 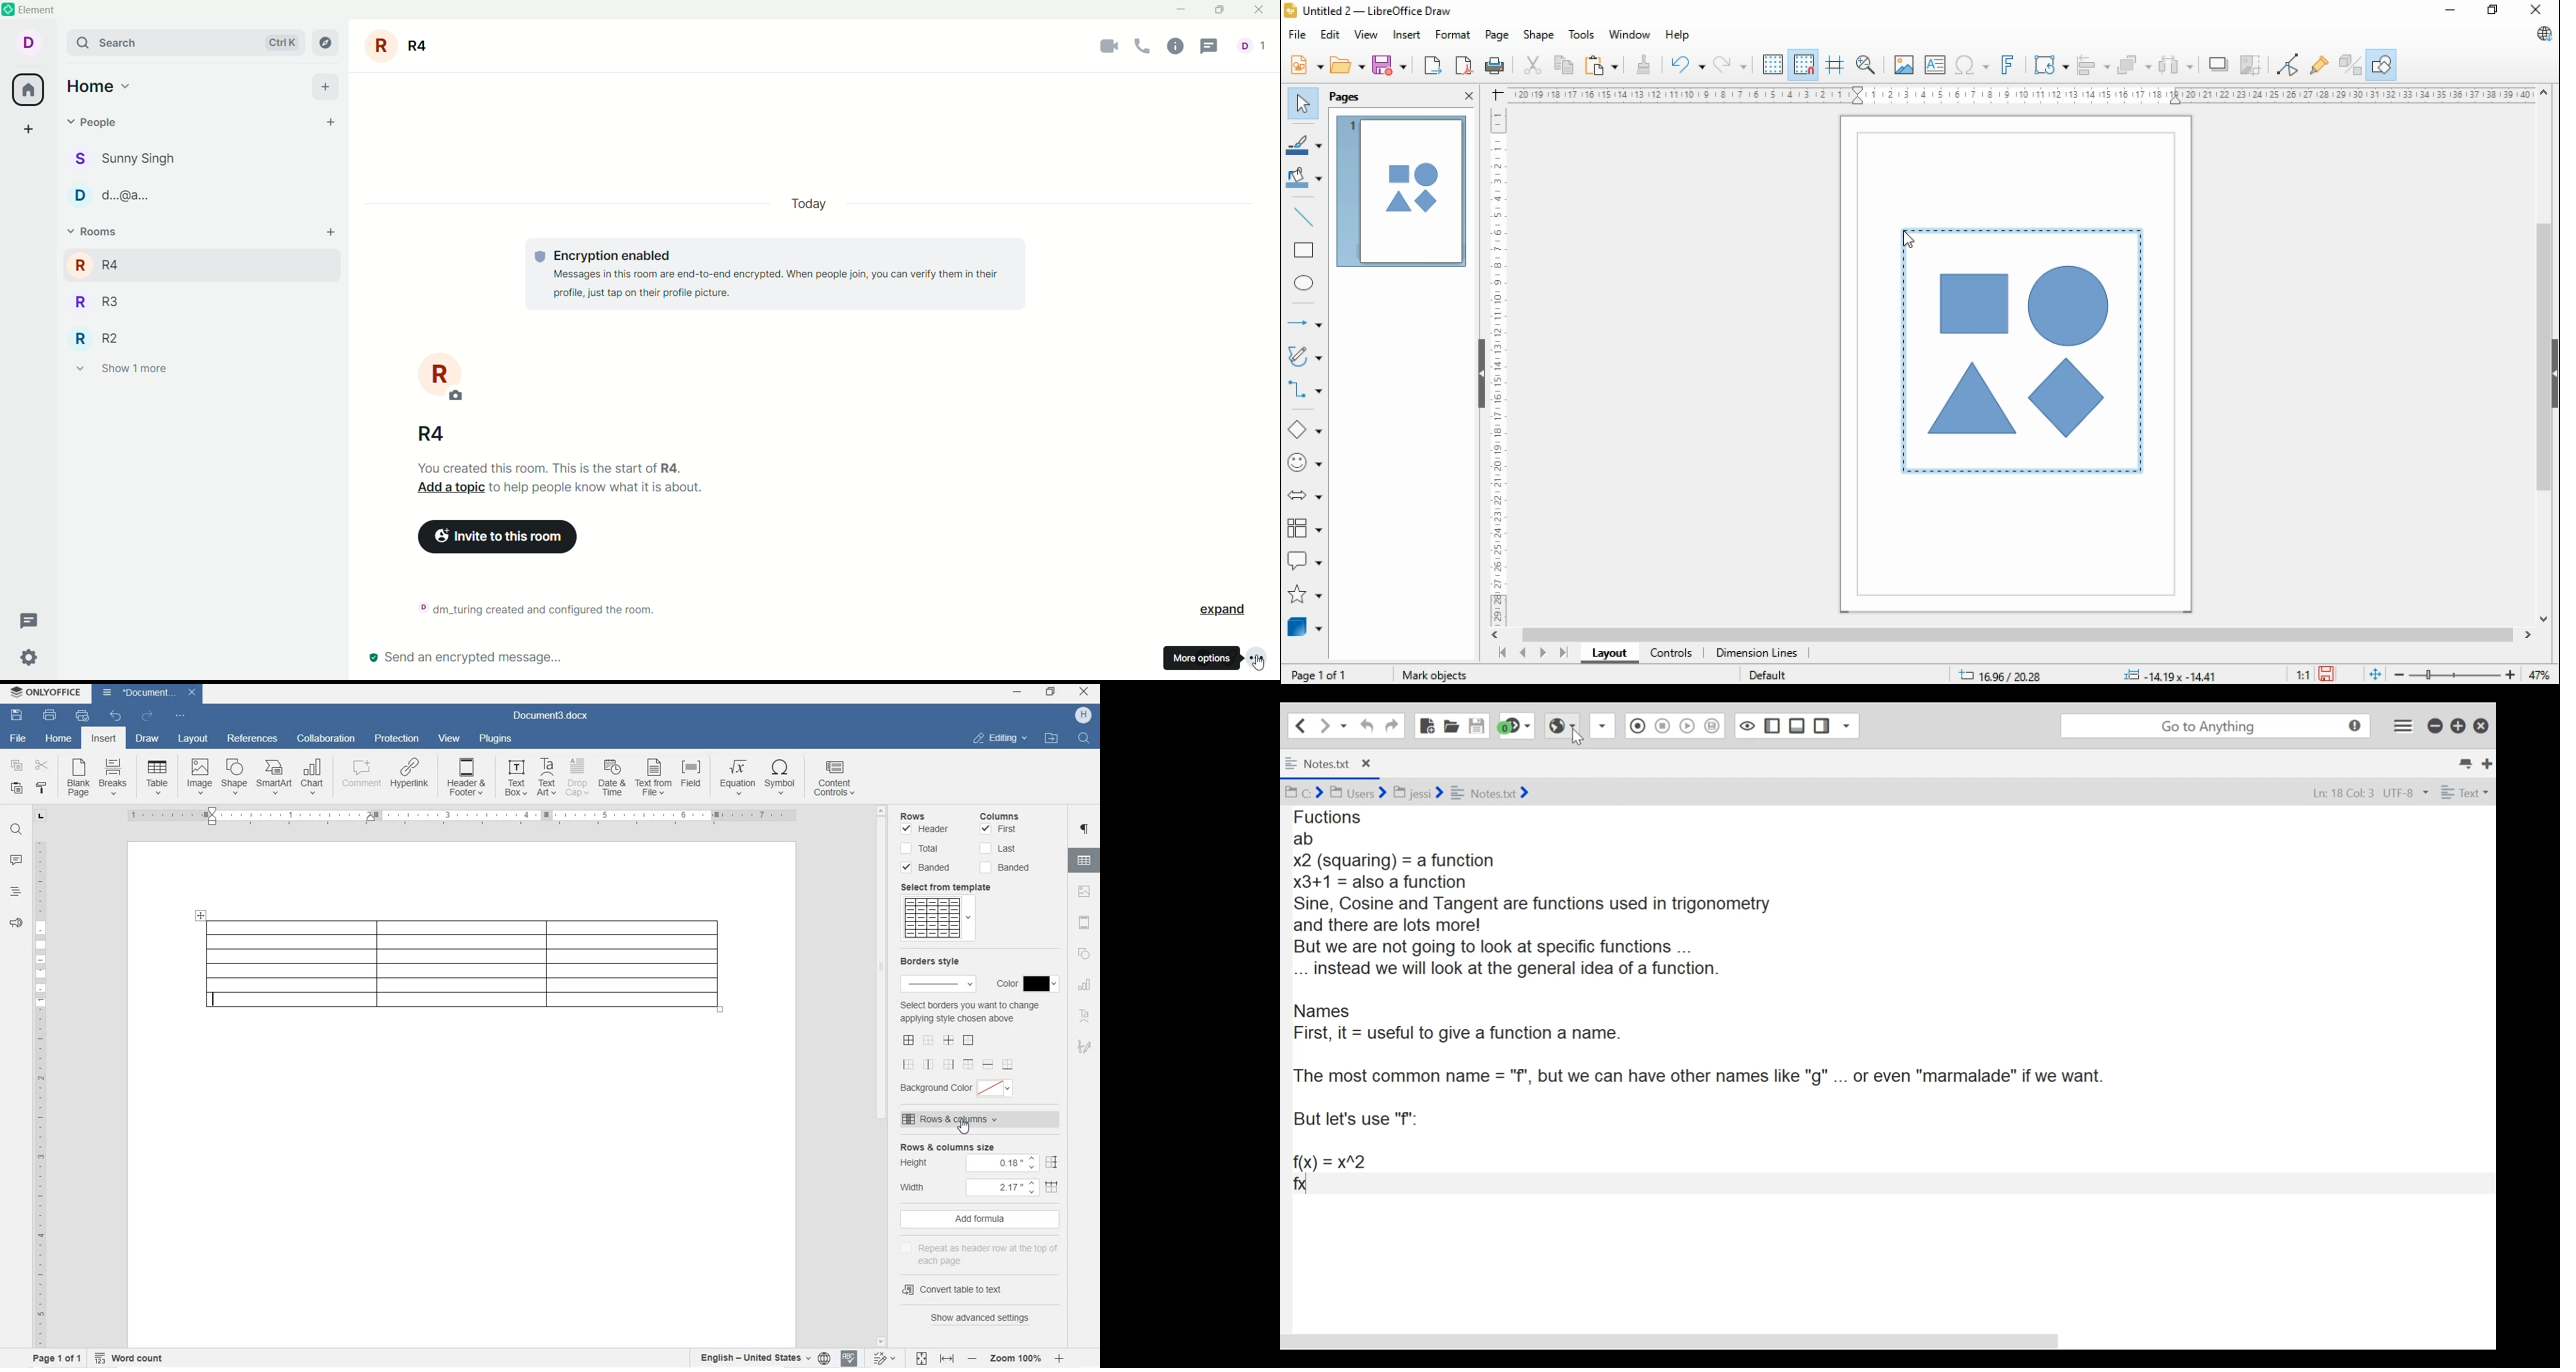 I want to click on CLOSE, so click(x=1085, y=691).